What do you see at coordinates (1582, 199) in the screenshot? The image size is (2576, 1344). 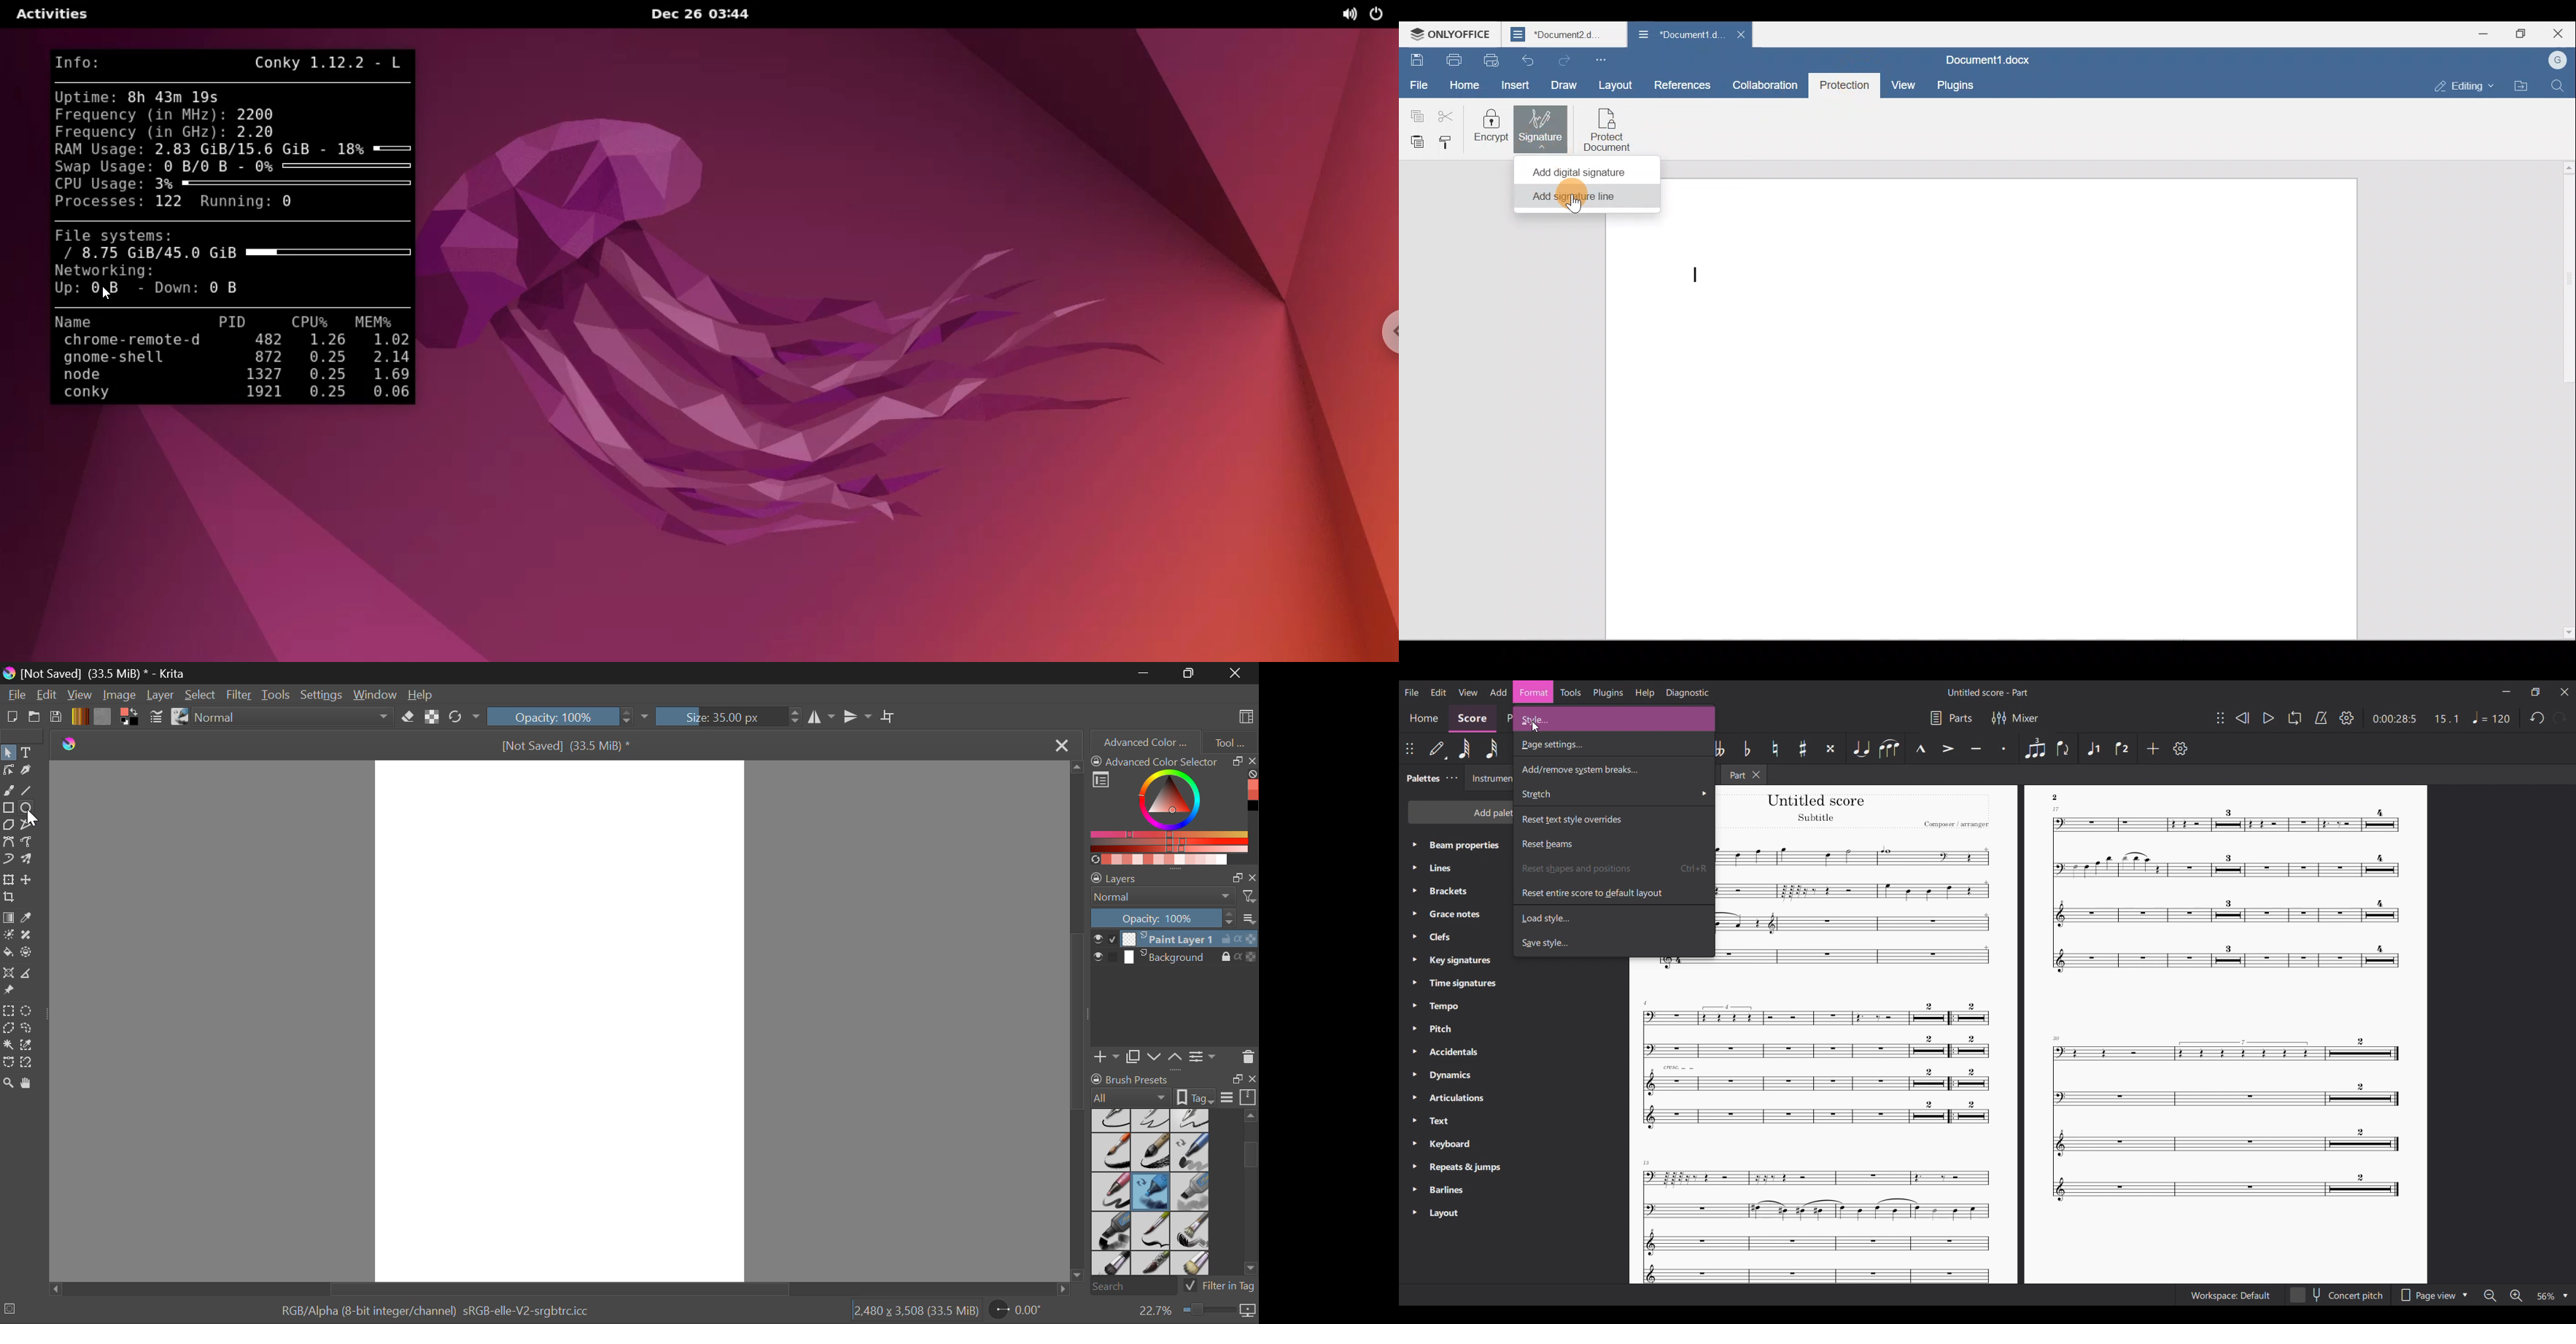 I see `Add signature line` at bounding box center [1582, 199].